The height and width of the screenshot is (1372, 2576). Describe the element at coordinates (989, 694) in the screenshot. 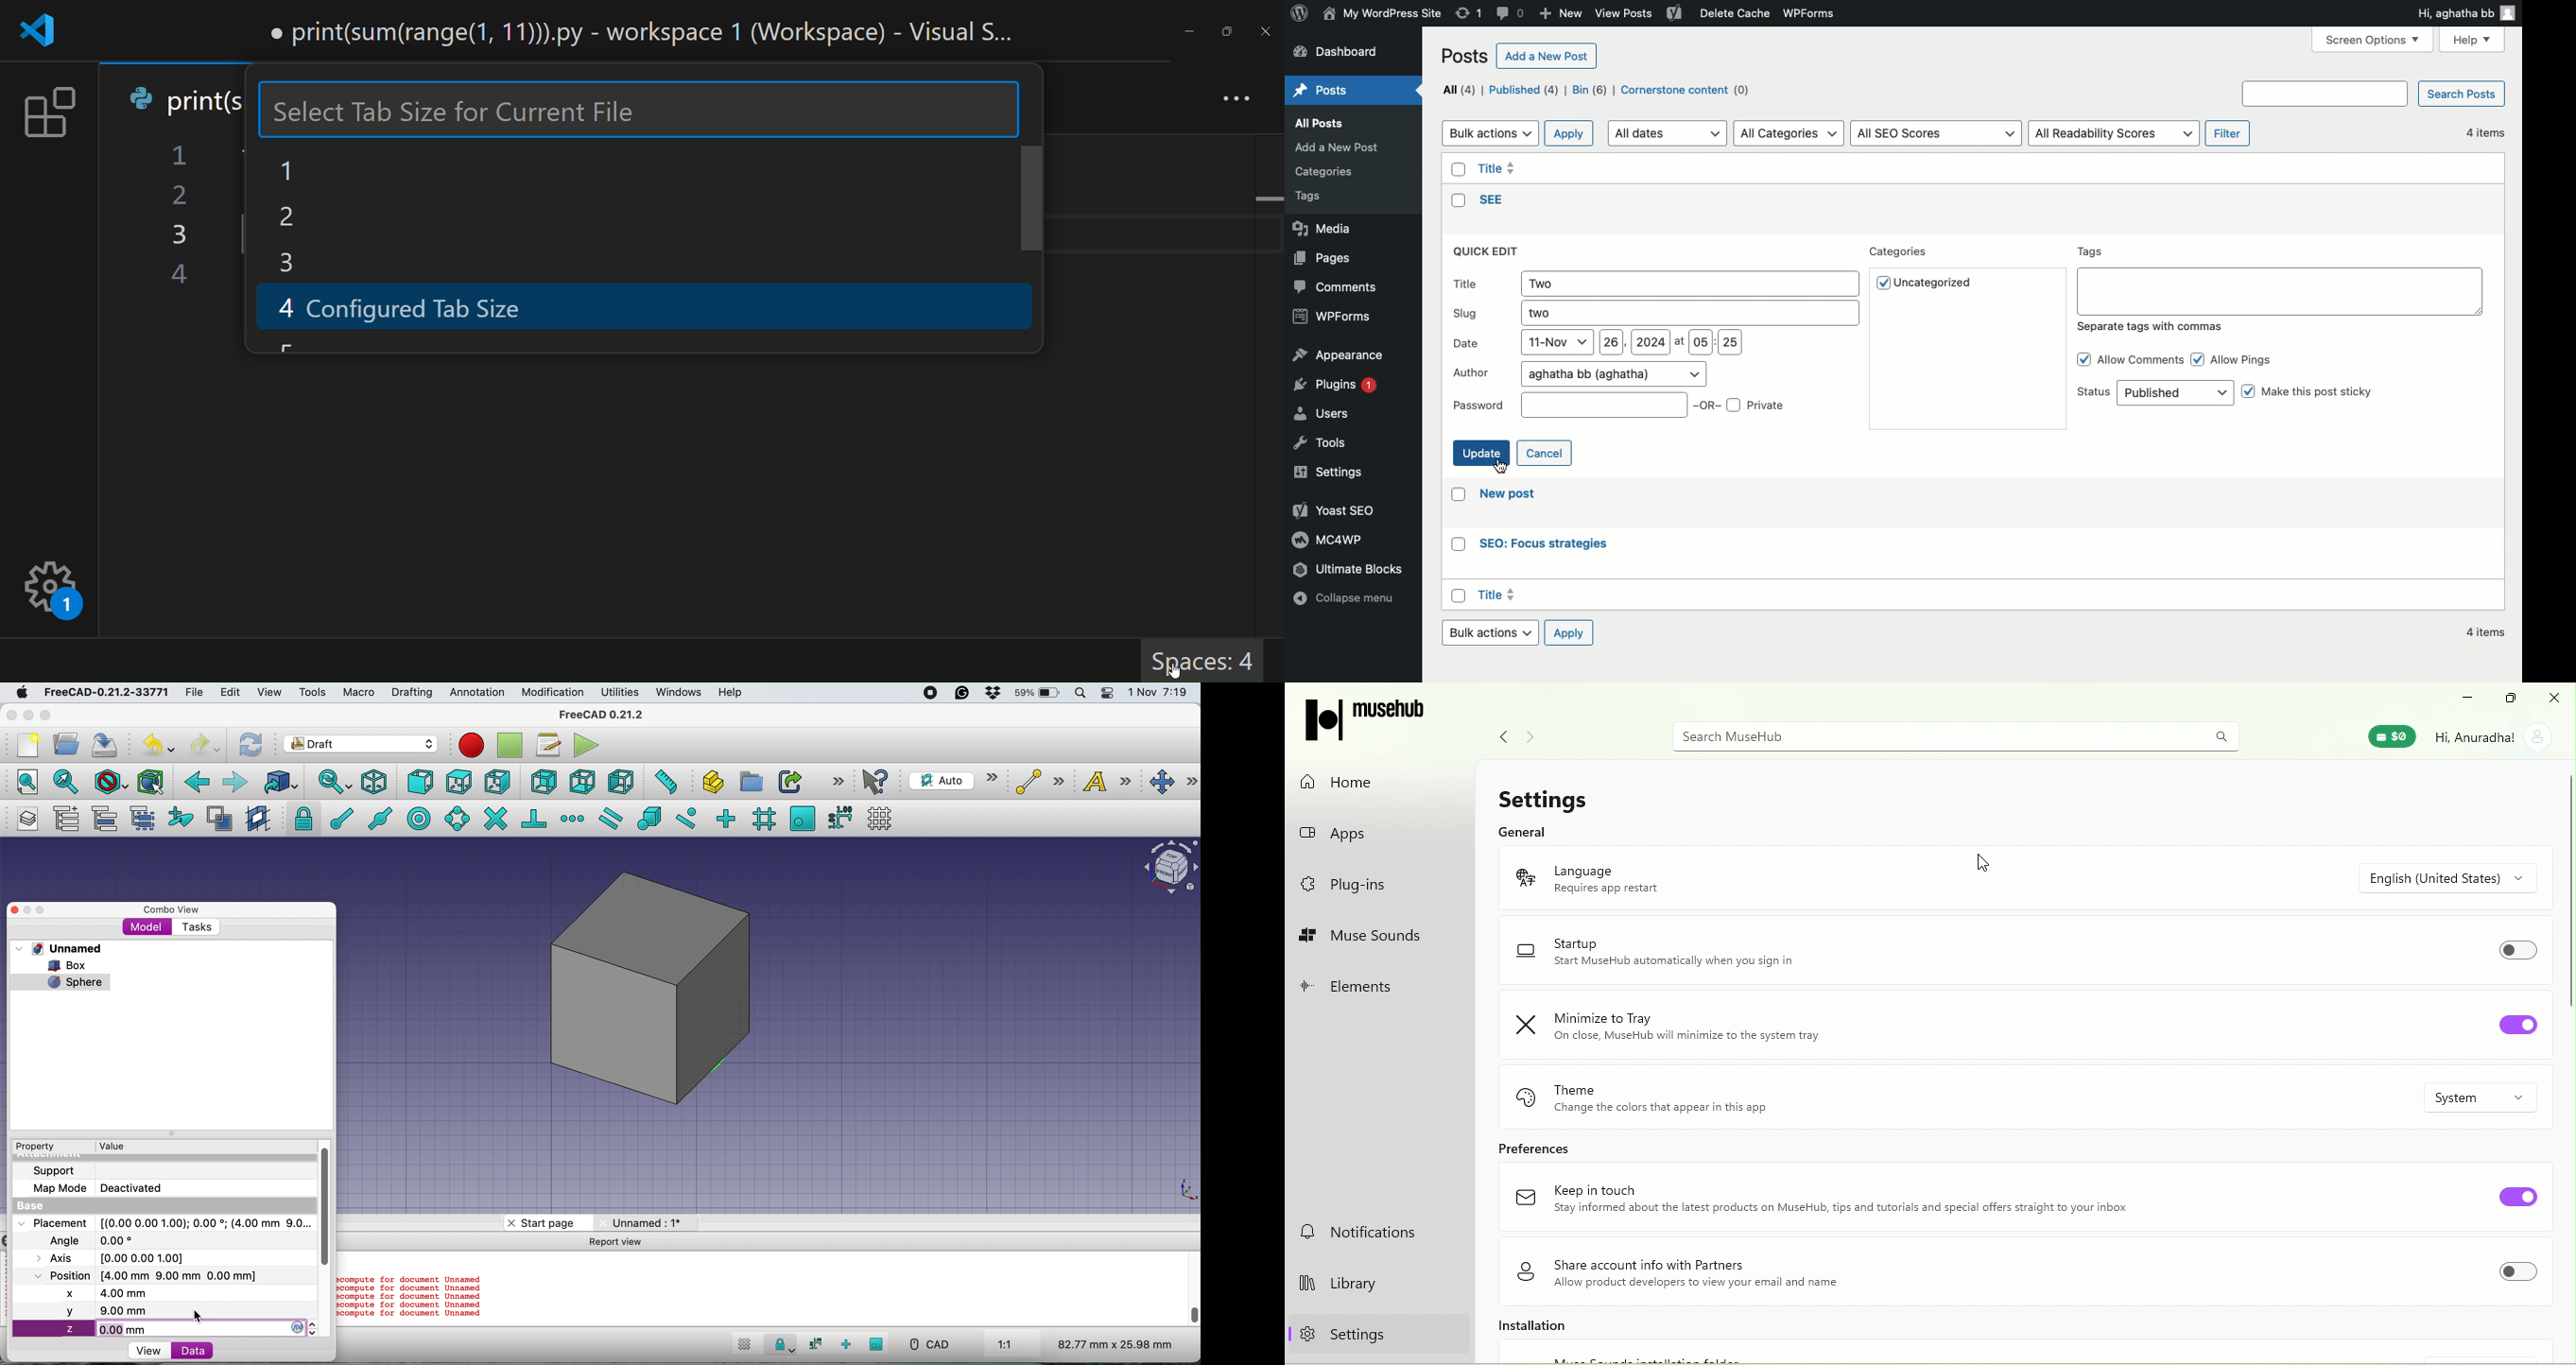

I see `dropbox` at that location.